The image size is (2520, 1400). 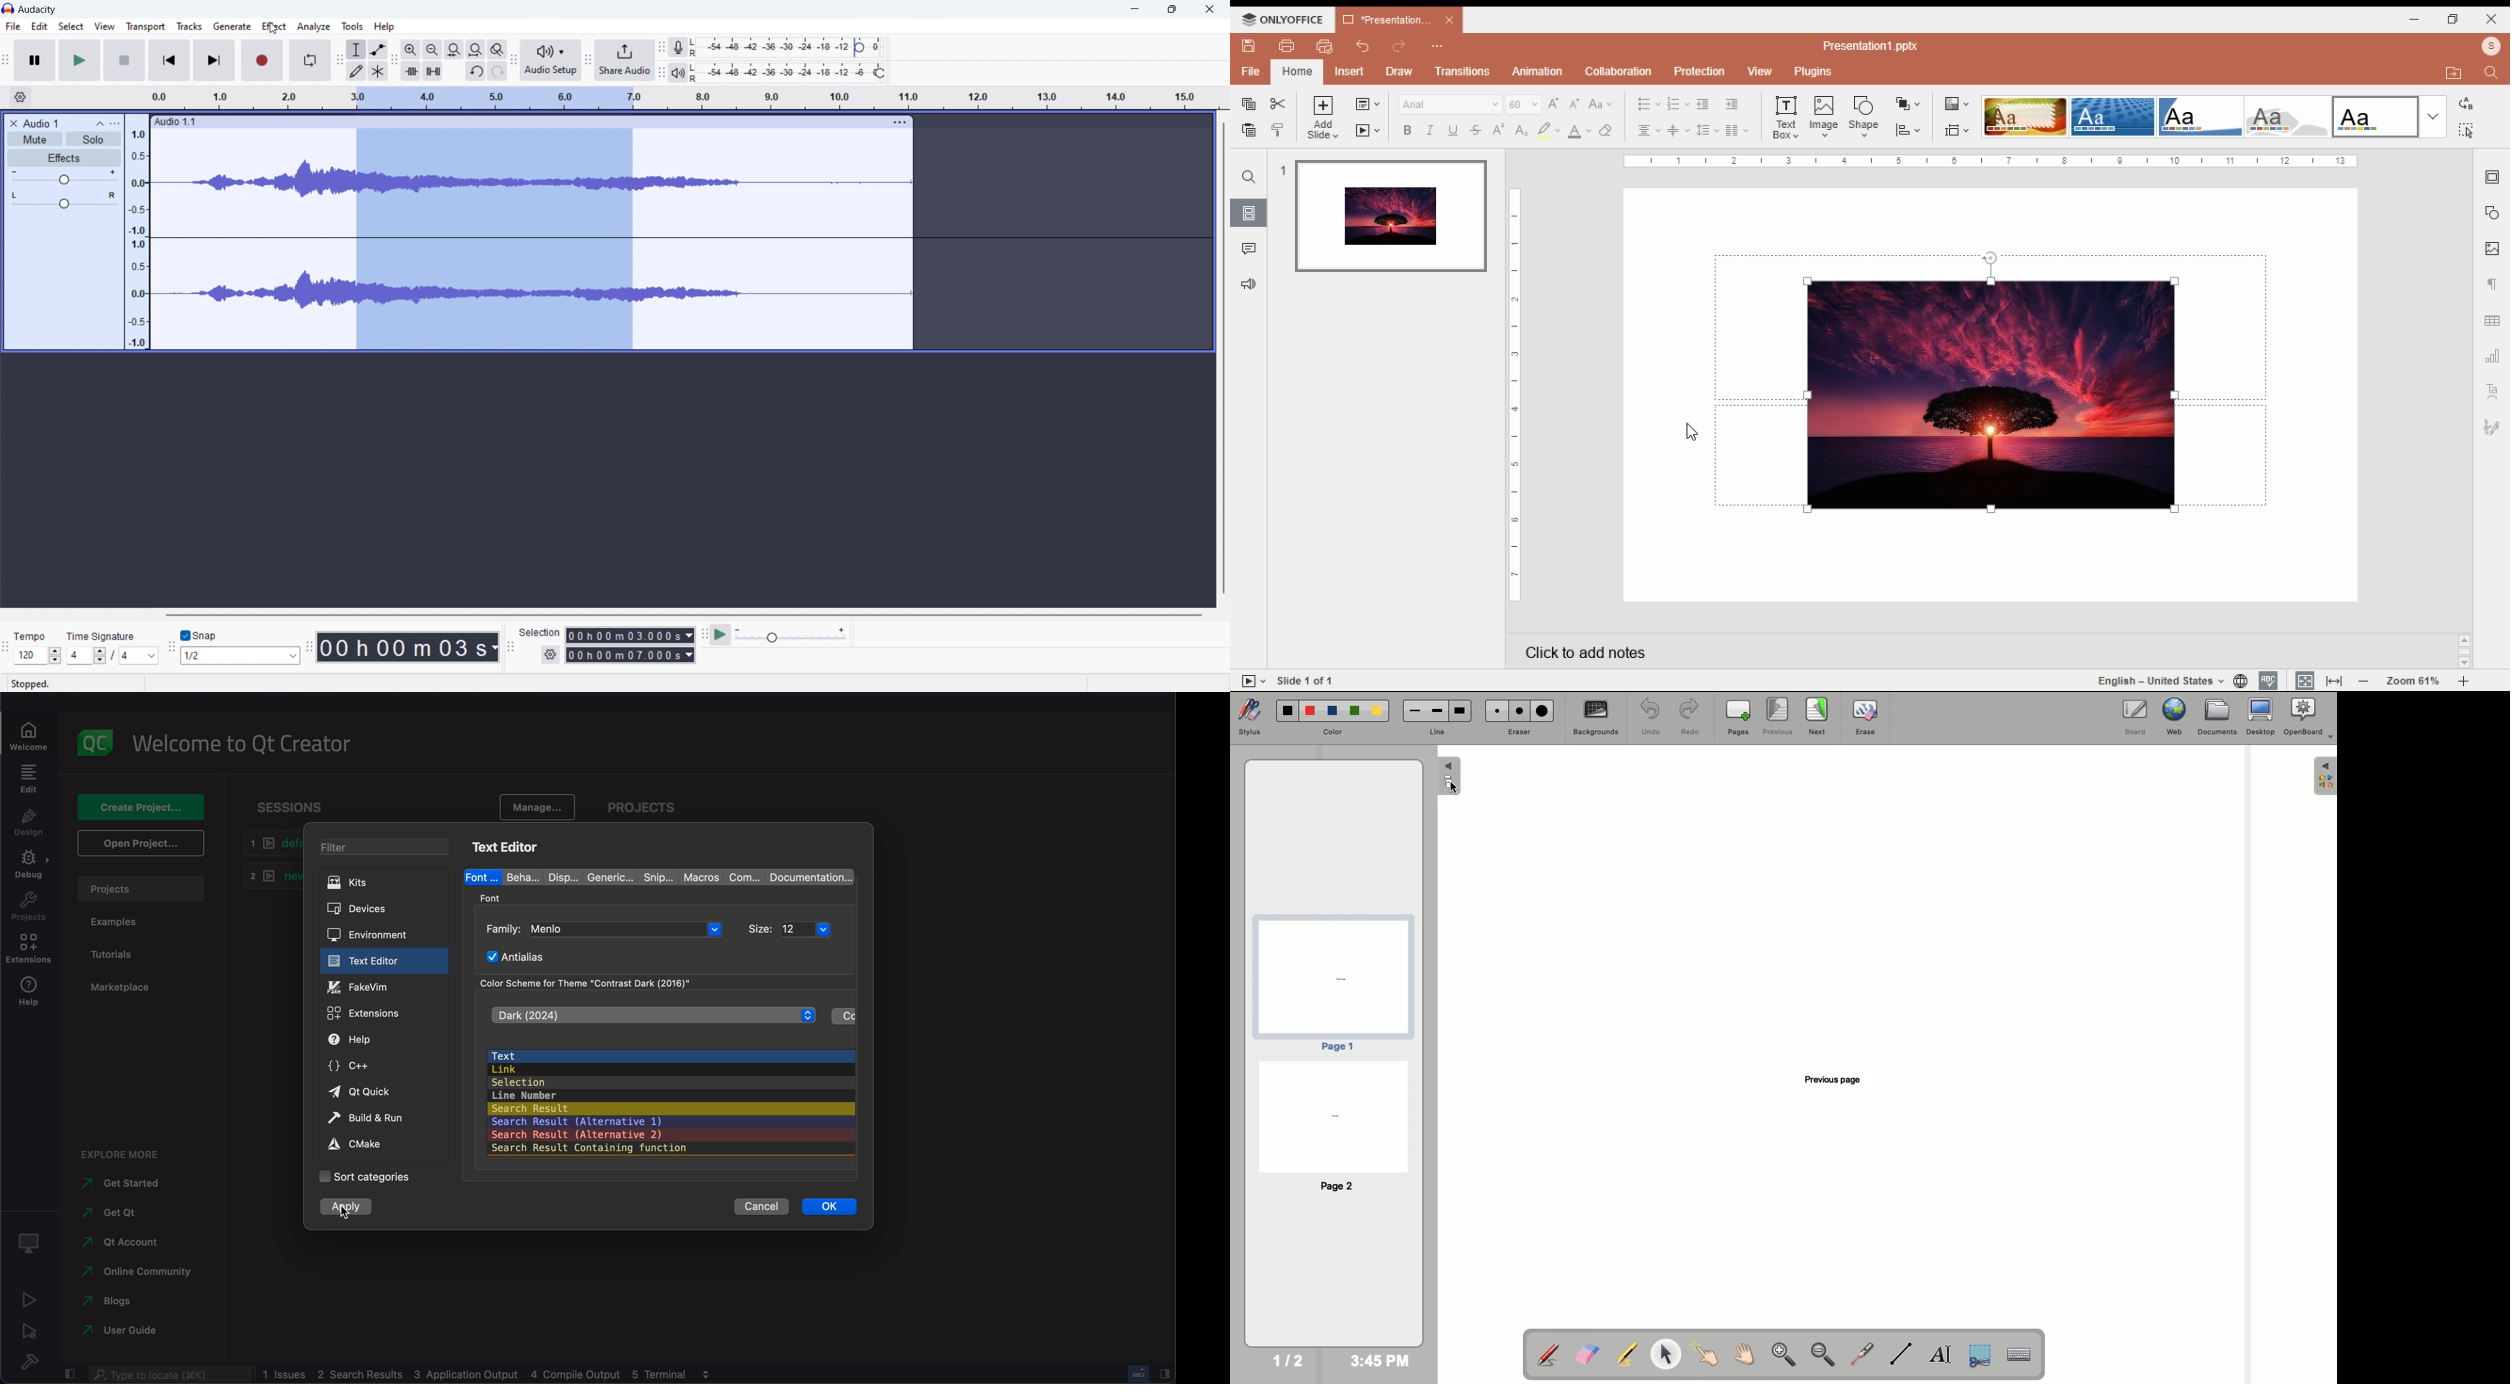 What do you see at coordinates (1286, 46) in the screenshot?
I see `print file` at bounding box center [1286, 46].